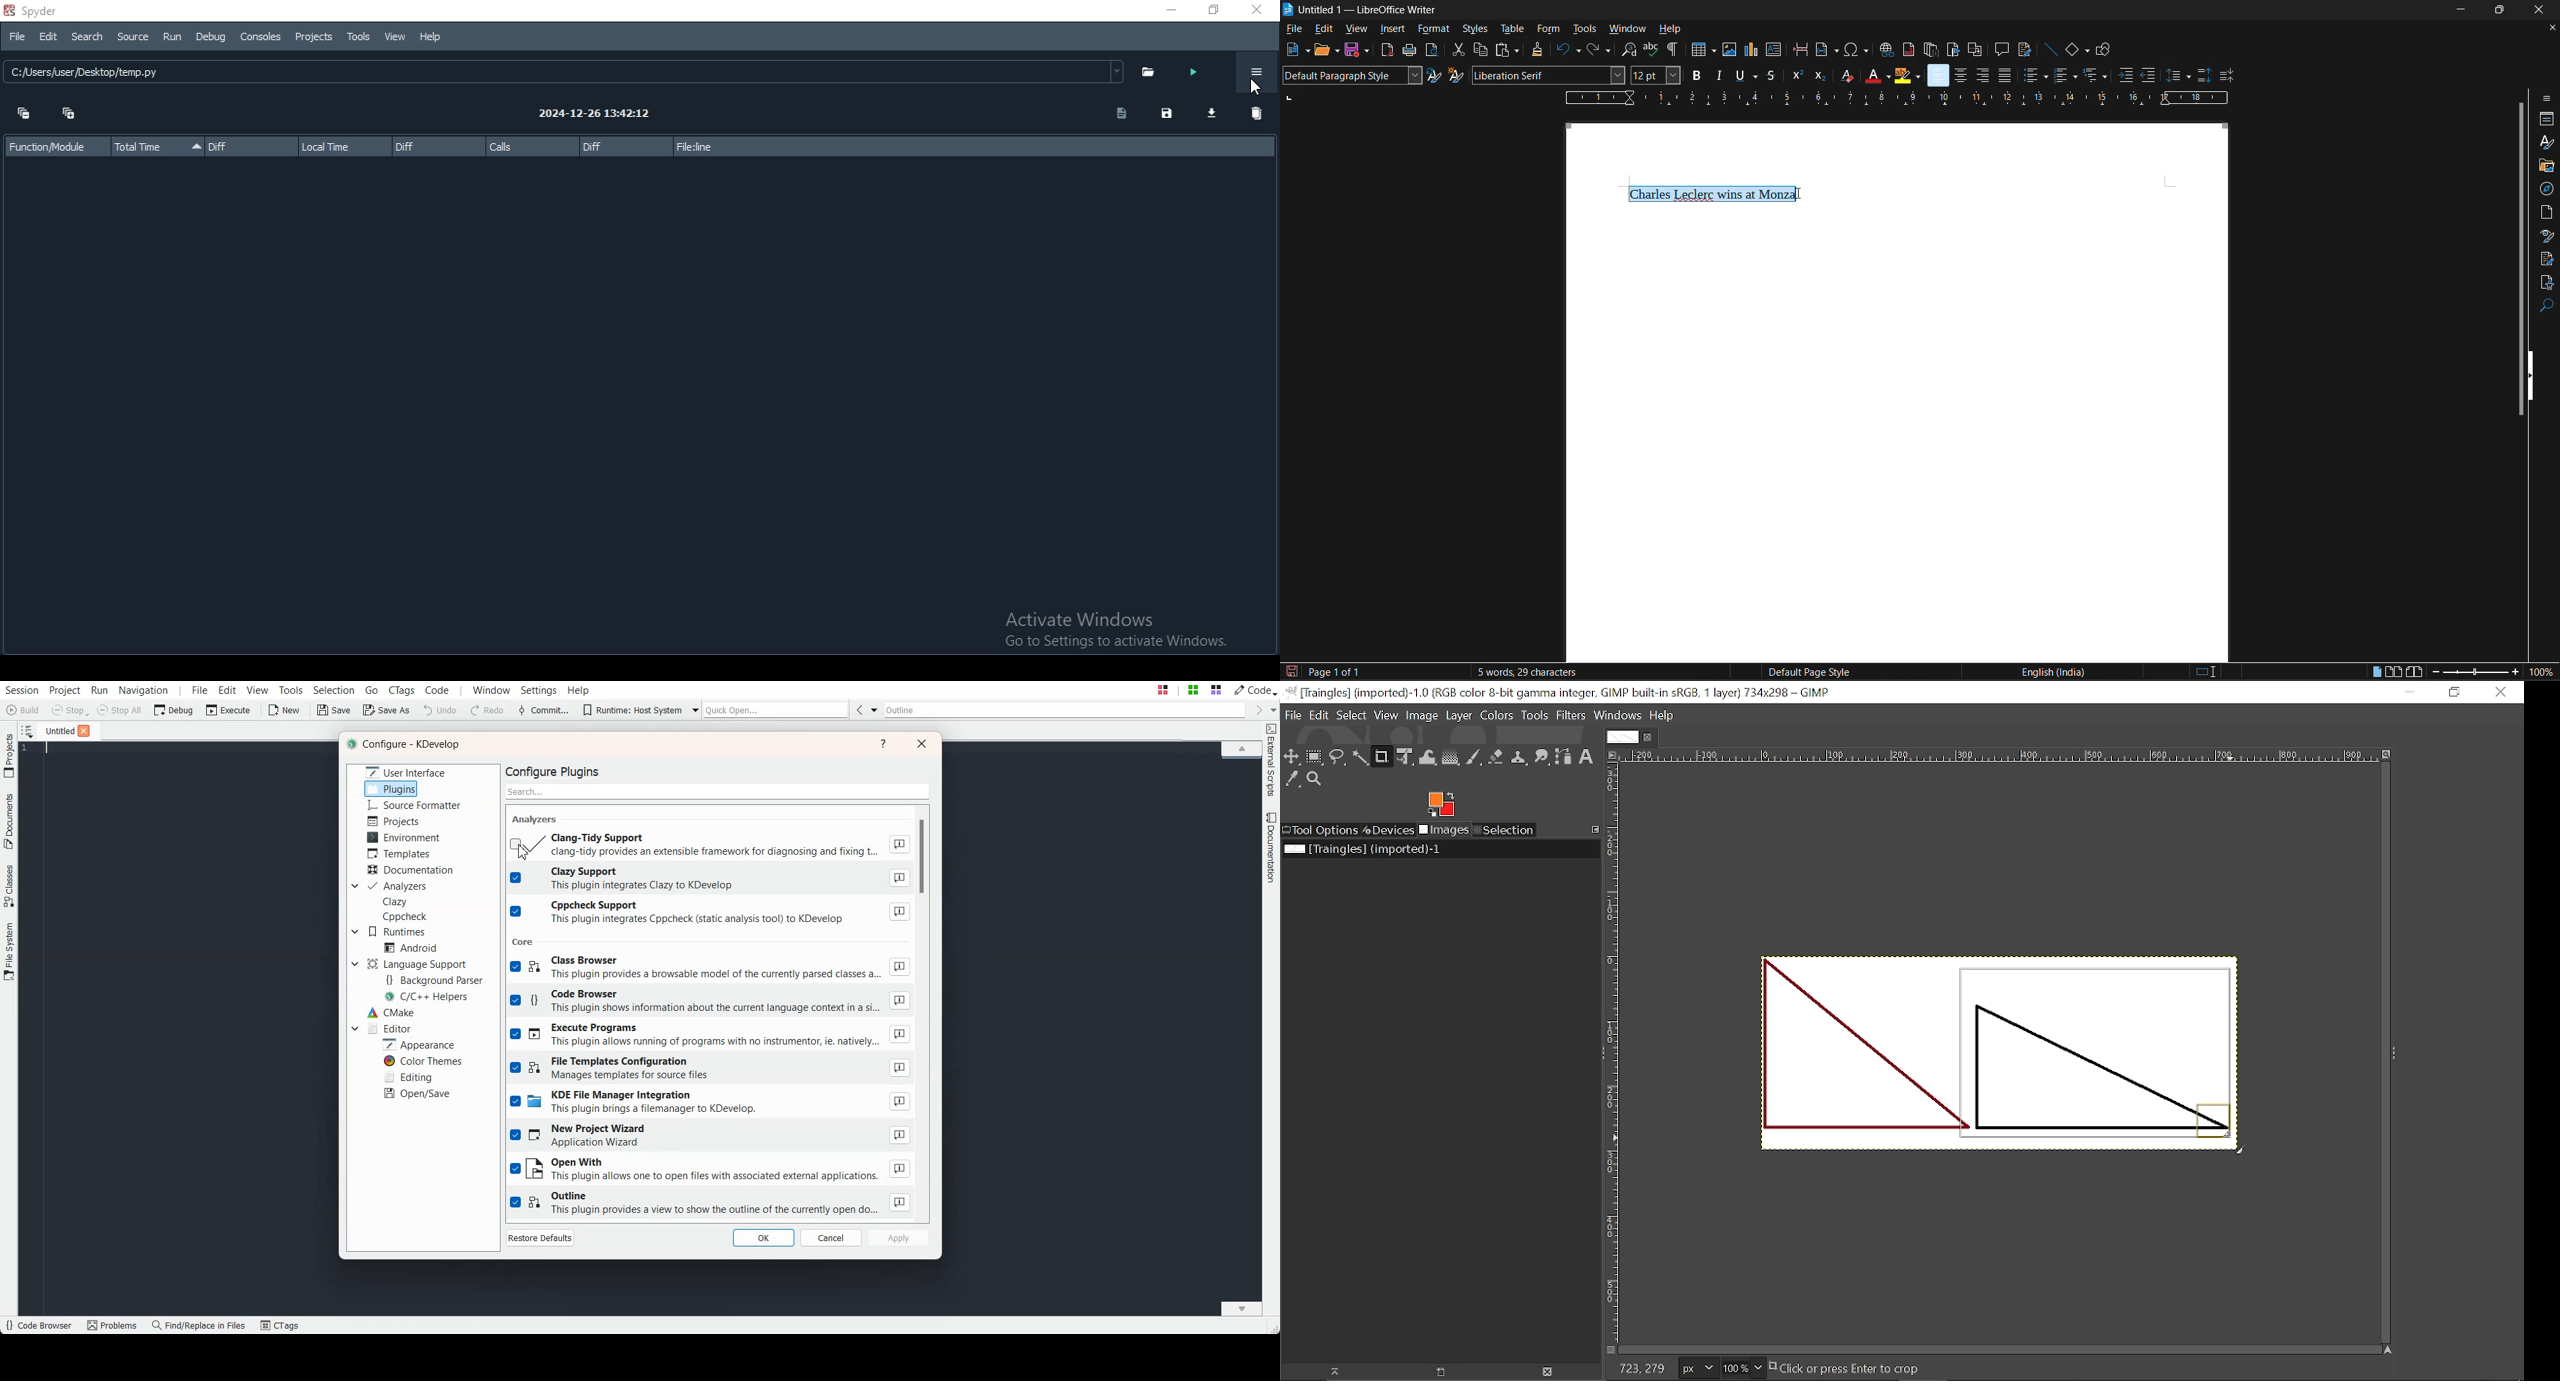  What do you see at coordinates (1207, 9) in the screenshot?
I see `Restore` at bounding box center [1207, 9].